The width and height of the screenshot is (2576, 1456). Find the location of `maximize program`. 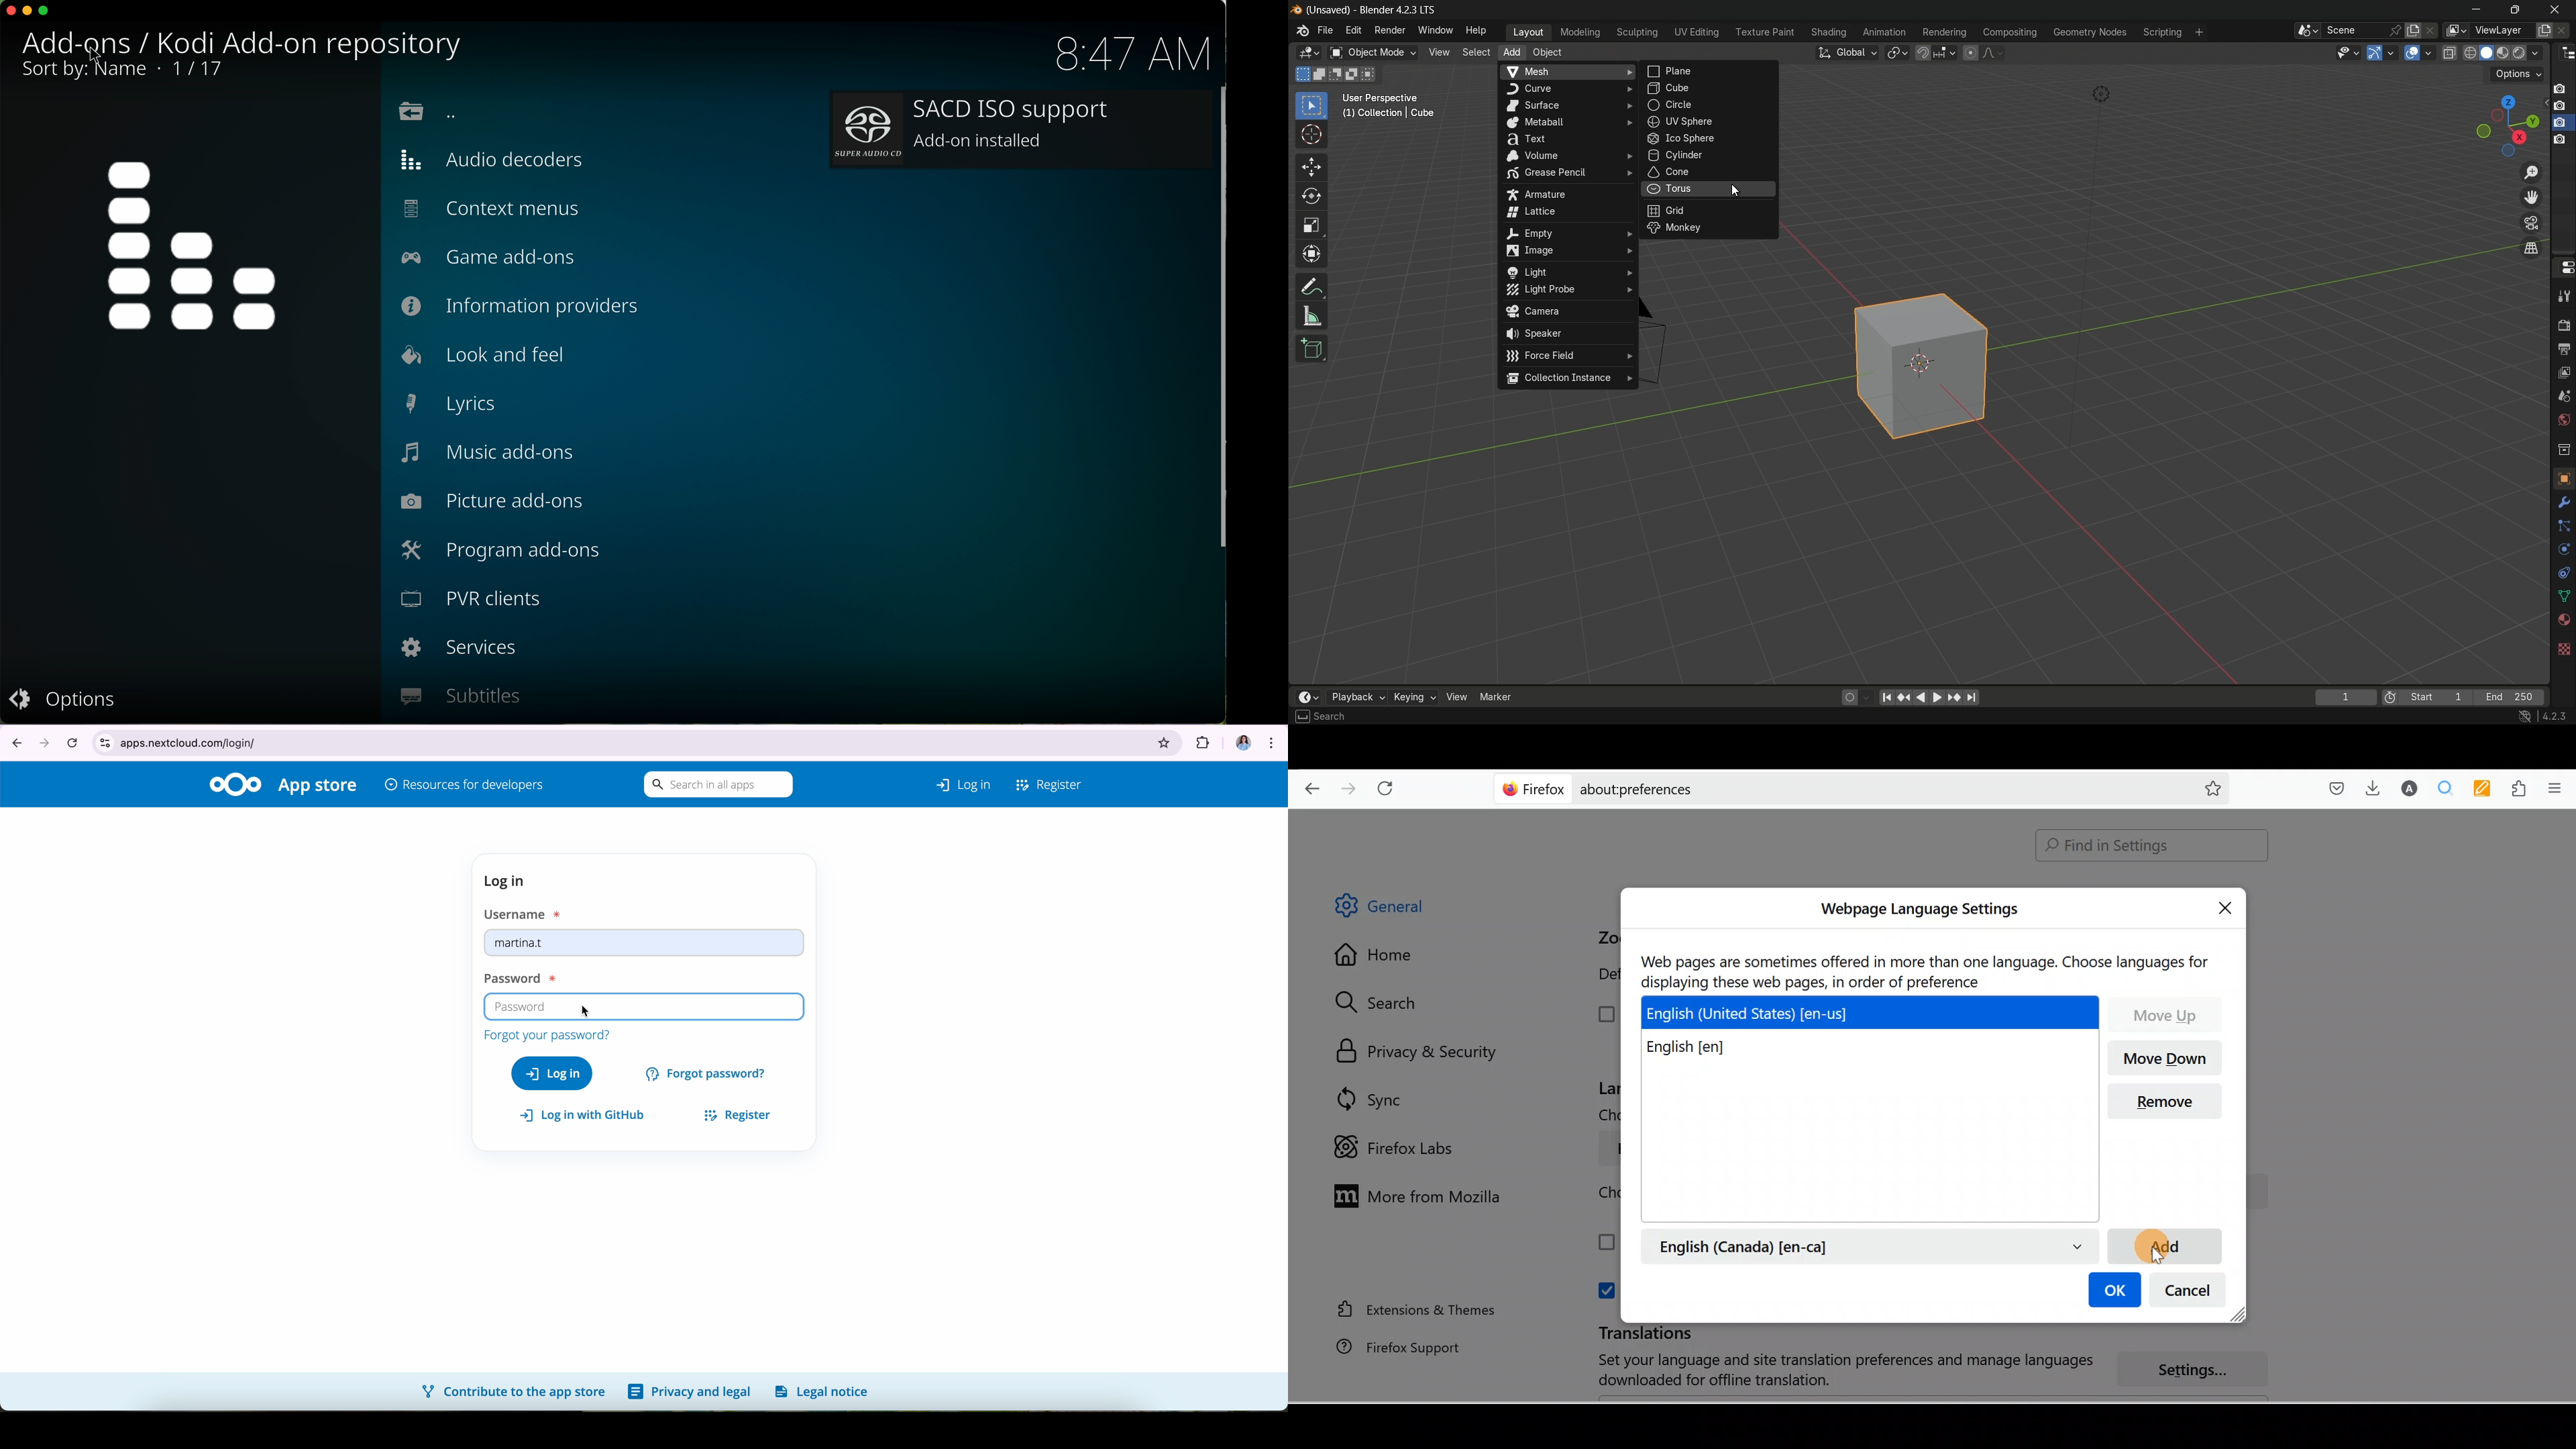

maximize program is located at coordinates (45, 12).